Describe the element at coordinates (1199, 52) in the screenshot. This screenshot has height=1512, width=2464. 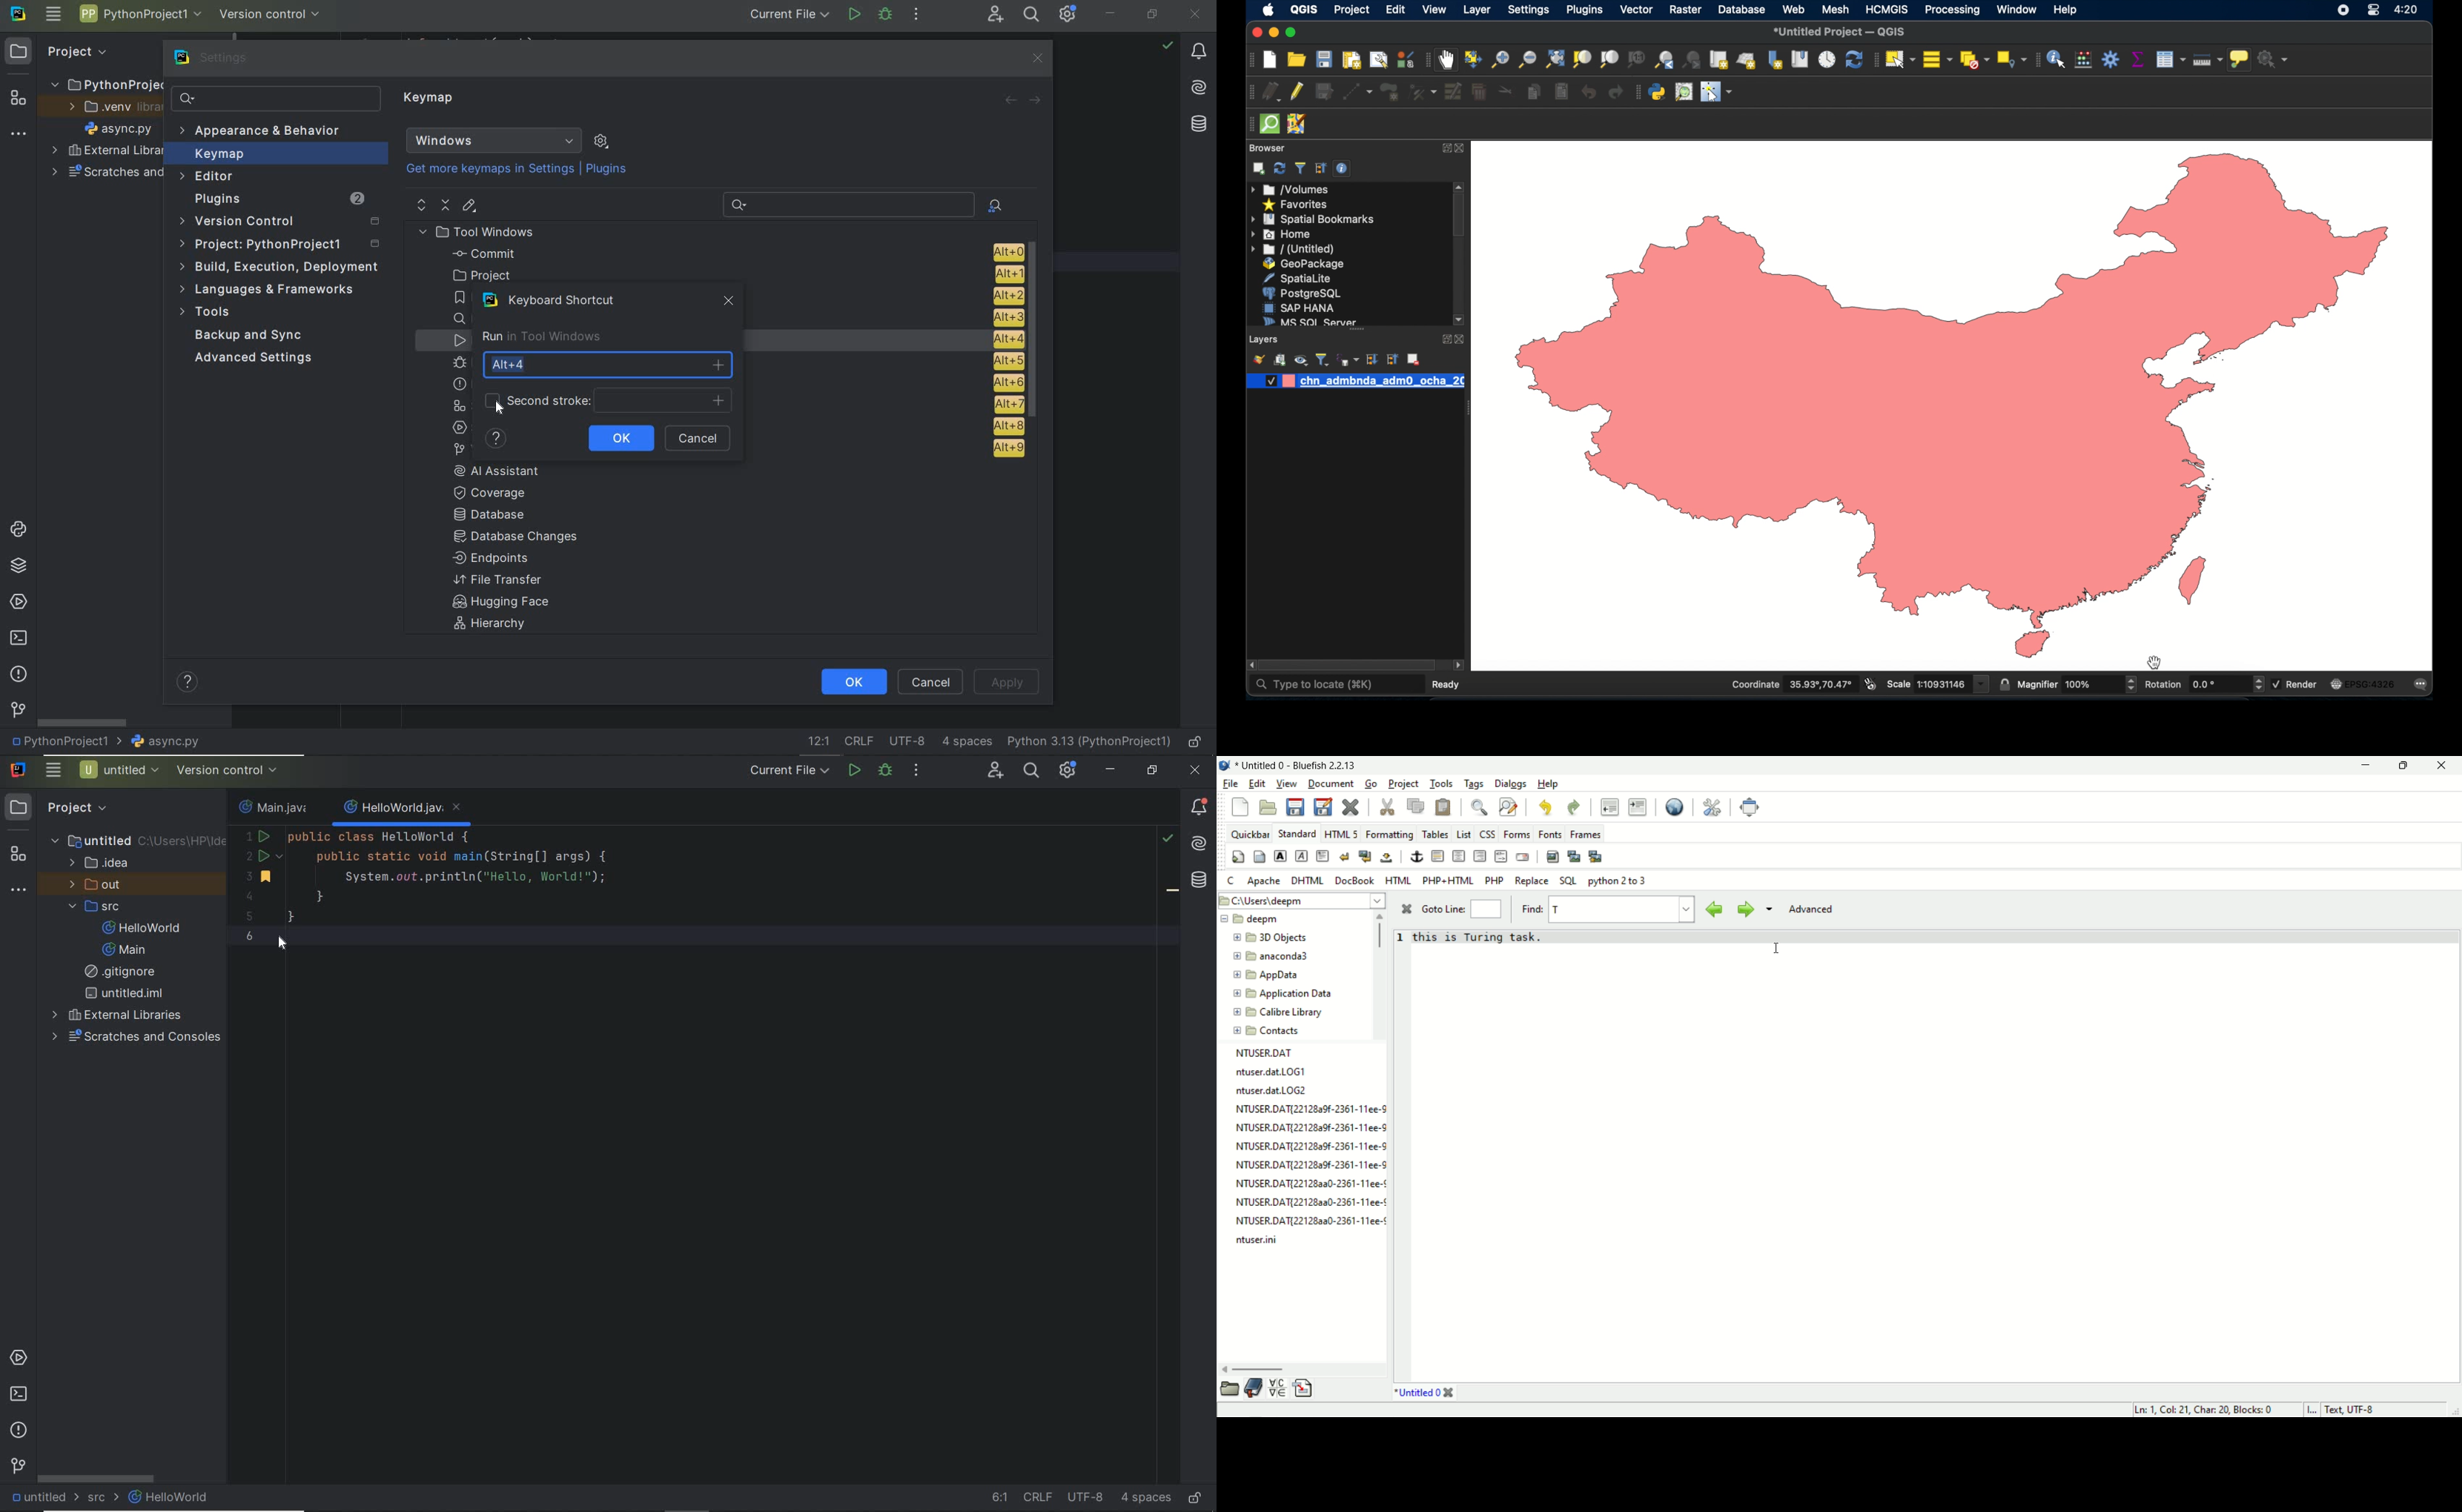
I see `notifications` at that location.